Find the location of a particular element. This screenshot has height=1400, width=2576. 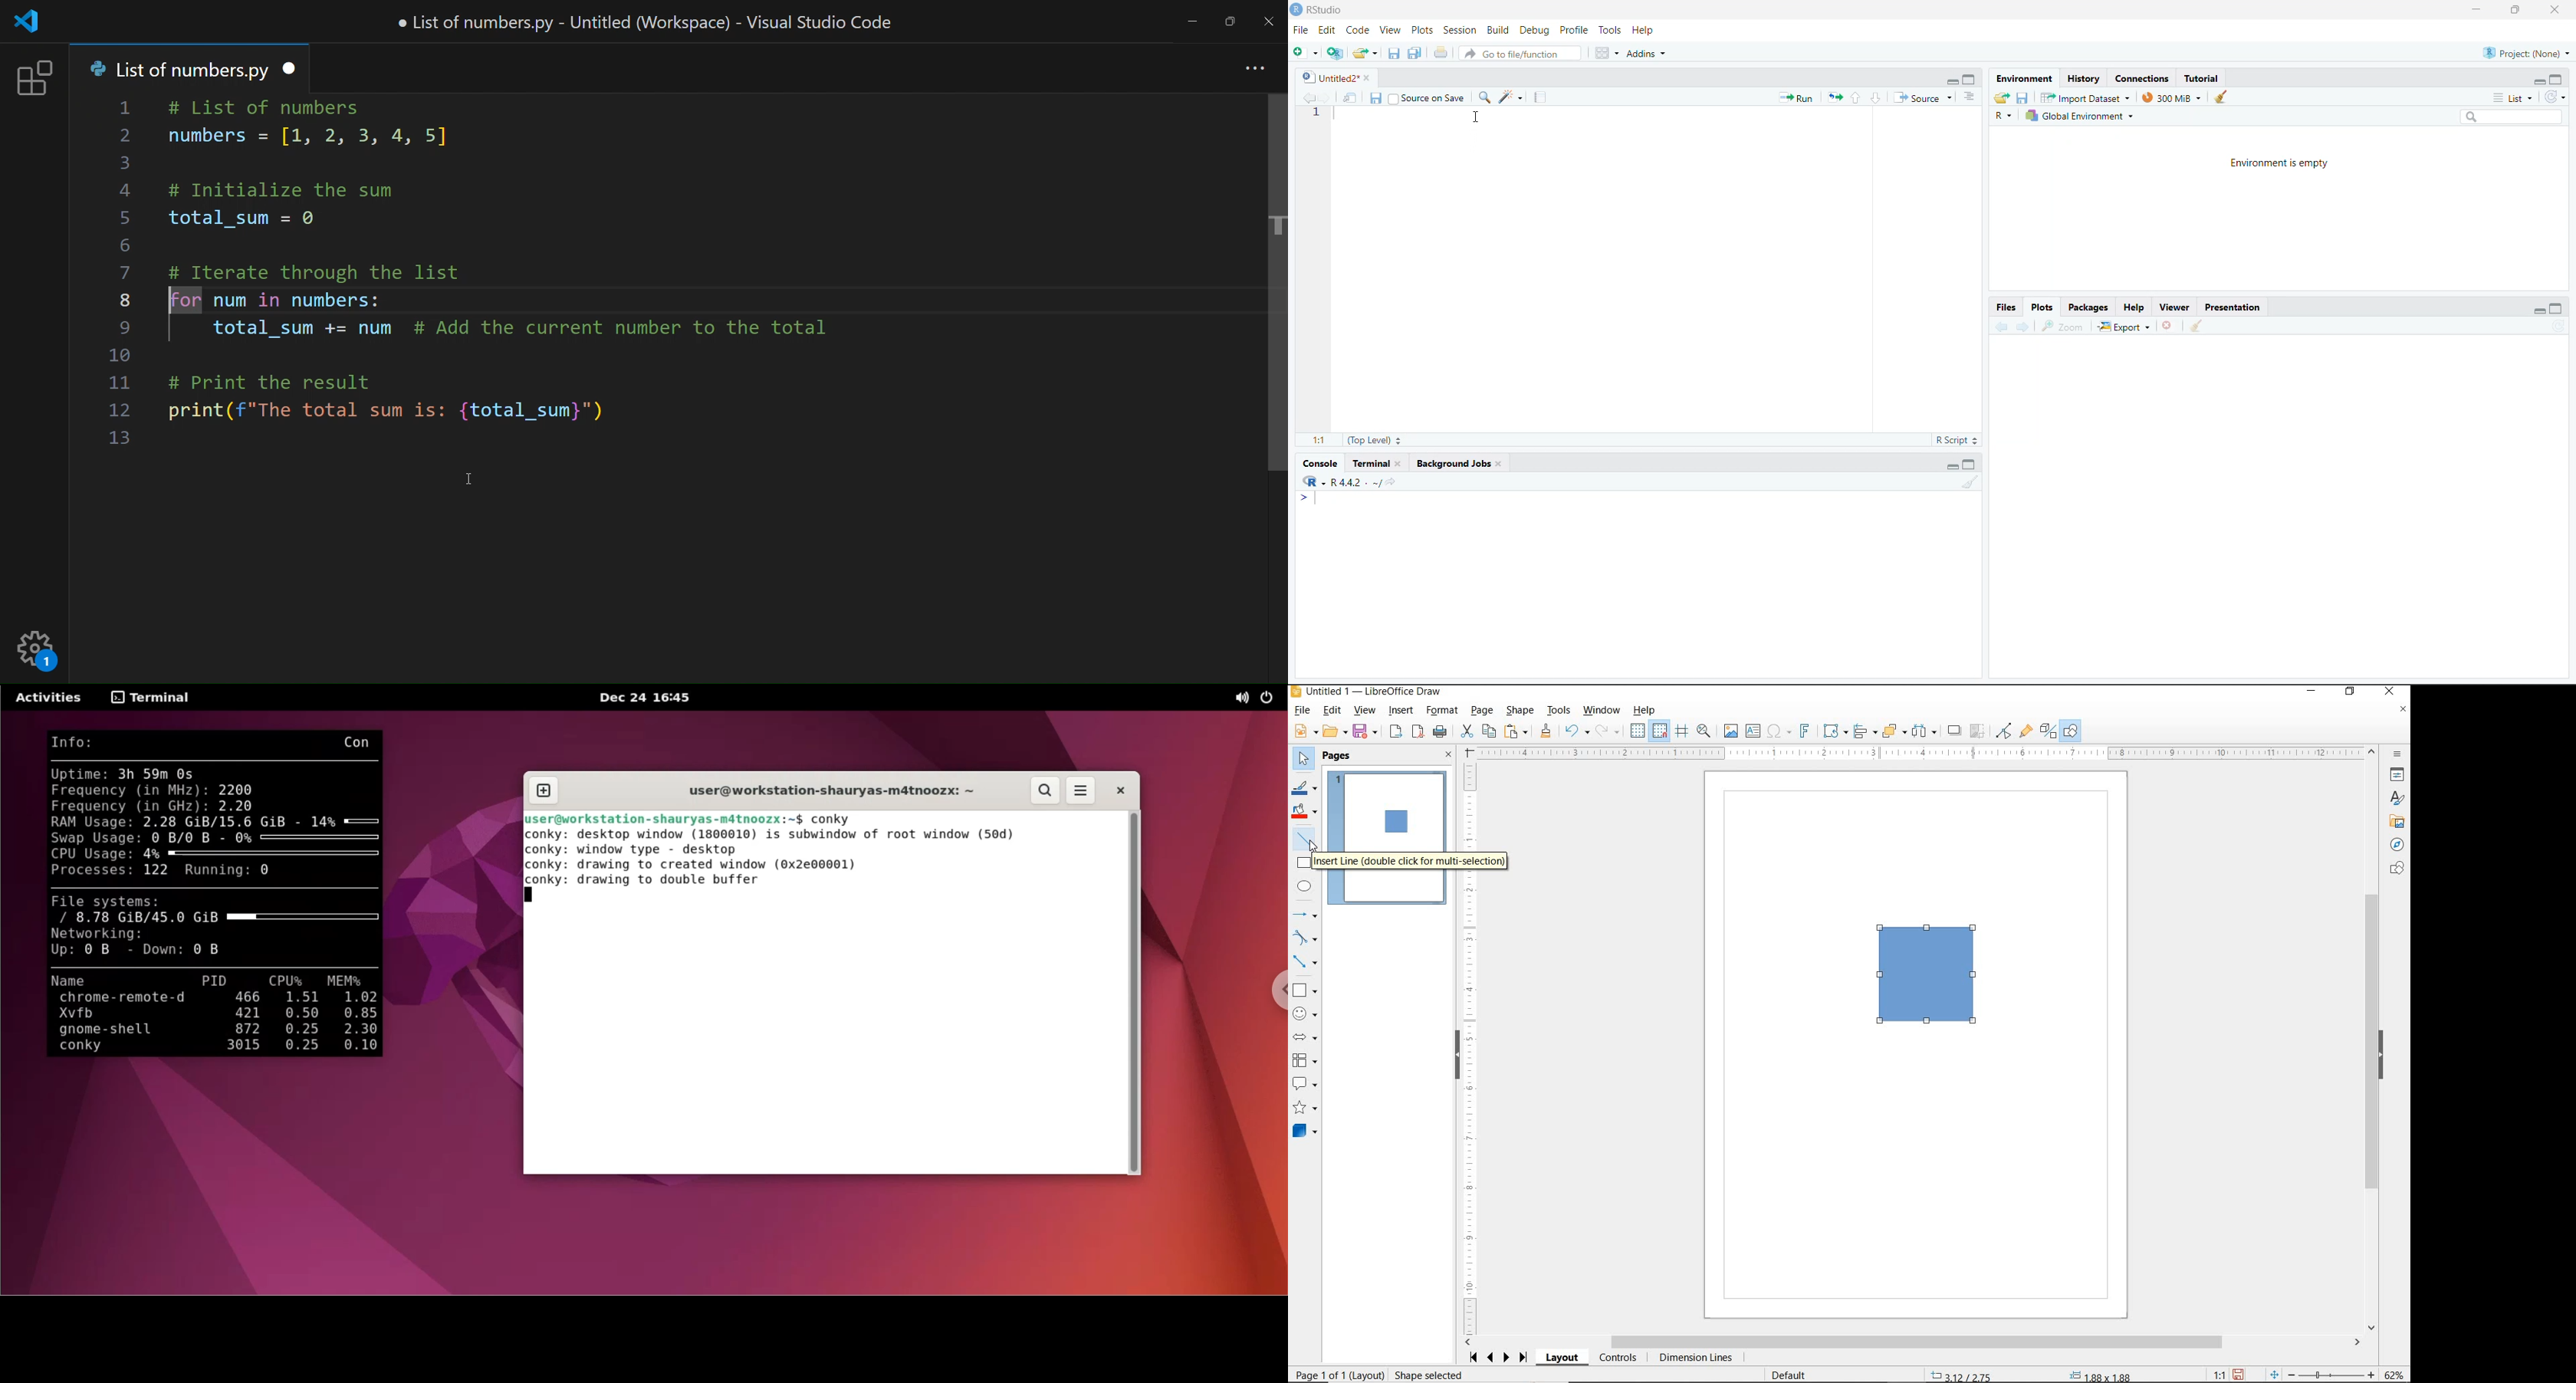

workspace pane is located at coordinates (1607, 53).